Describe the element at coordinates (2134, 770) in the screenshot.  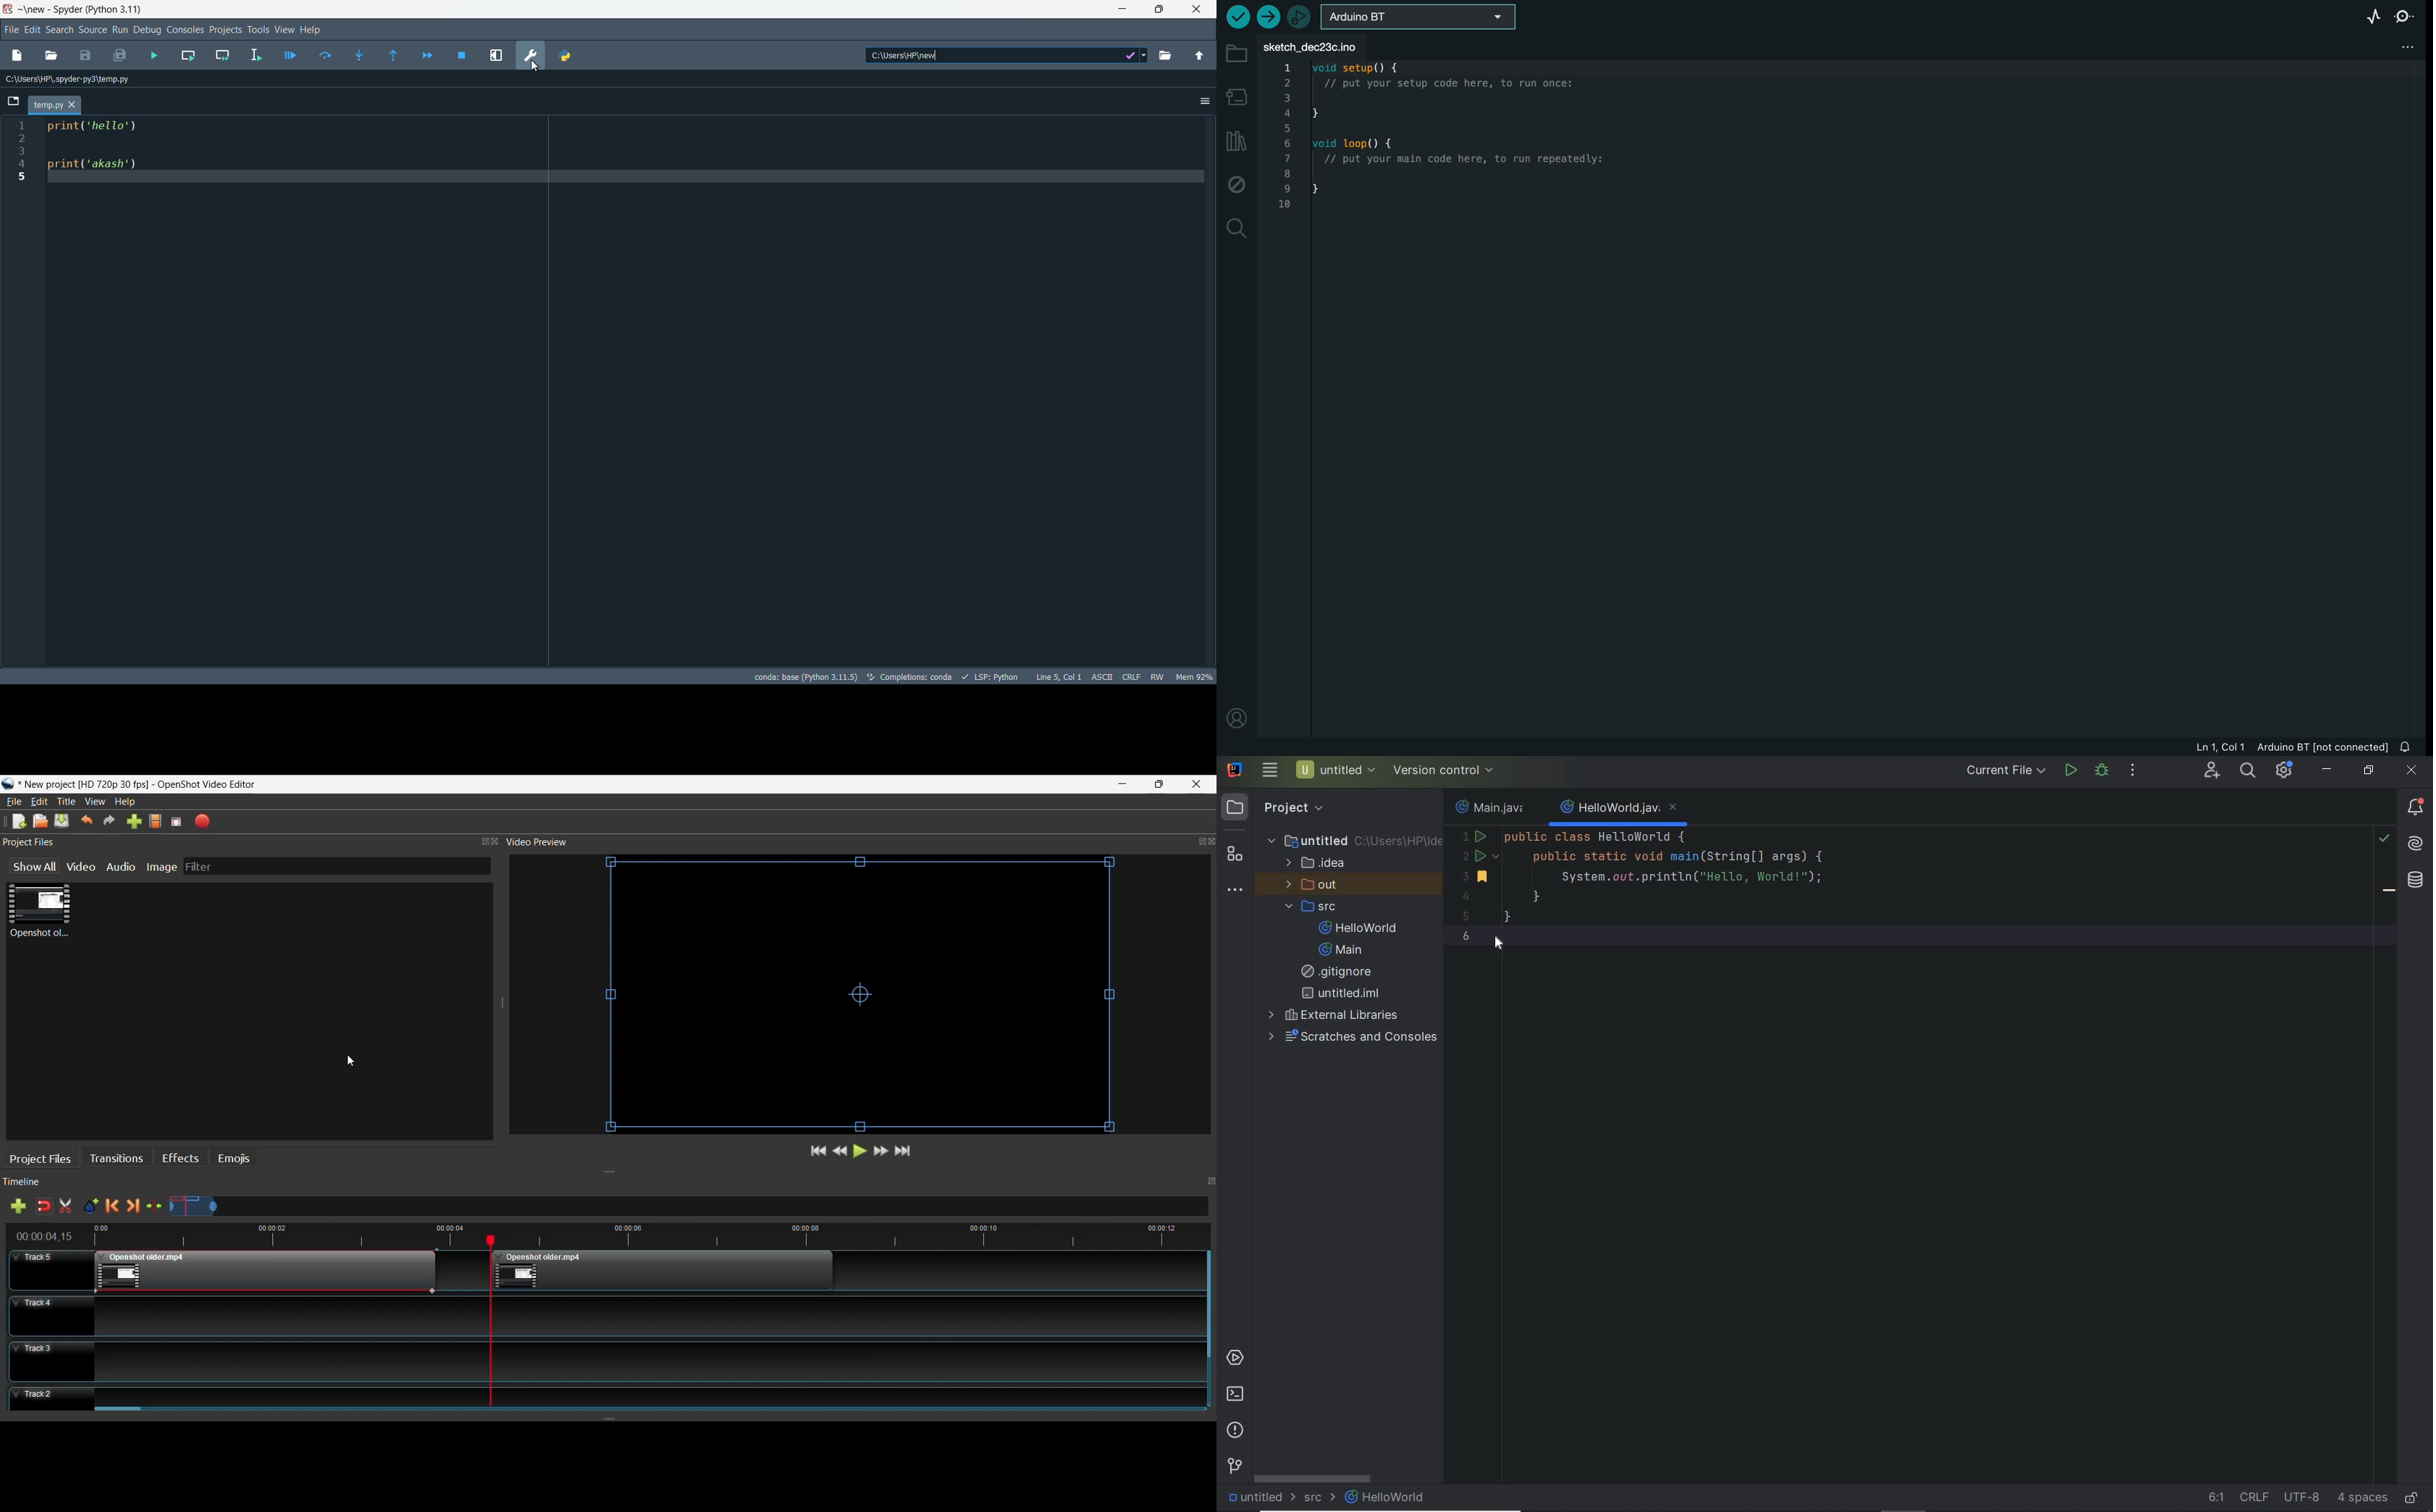
I see `more actions` at that location.